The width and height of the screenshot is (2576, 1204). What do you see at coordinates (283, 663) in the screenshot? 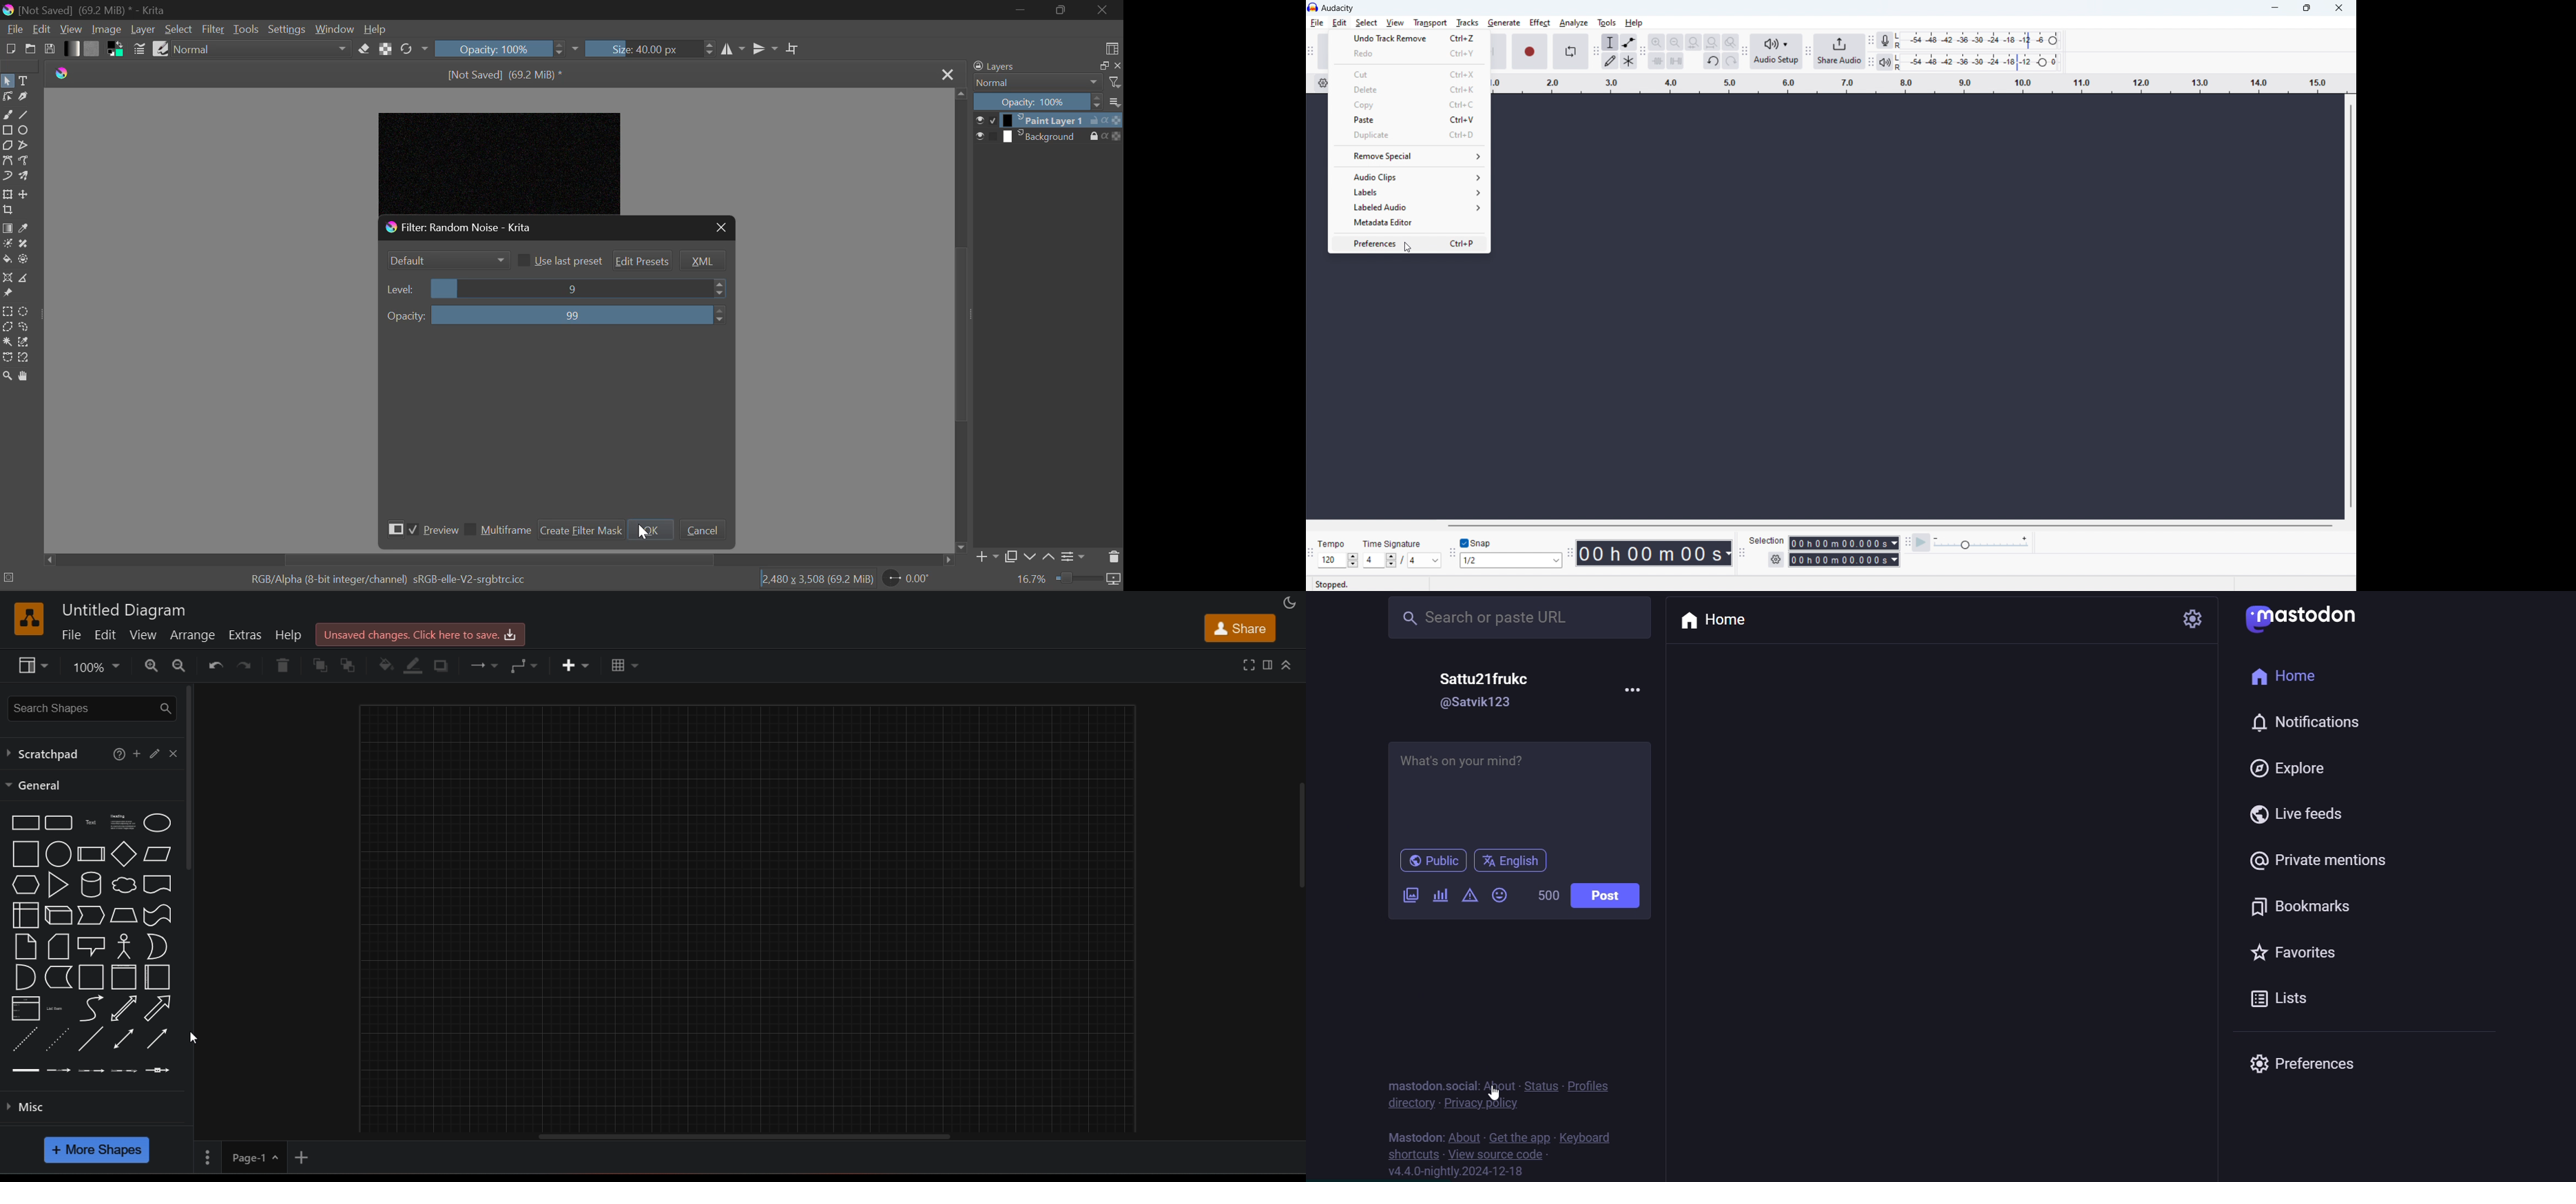
I see `delete` at bounding box center [283, 663].